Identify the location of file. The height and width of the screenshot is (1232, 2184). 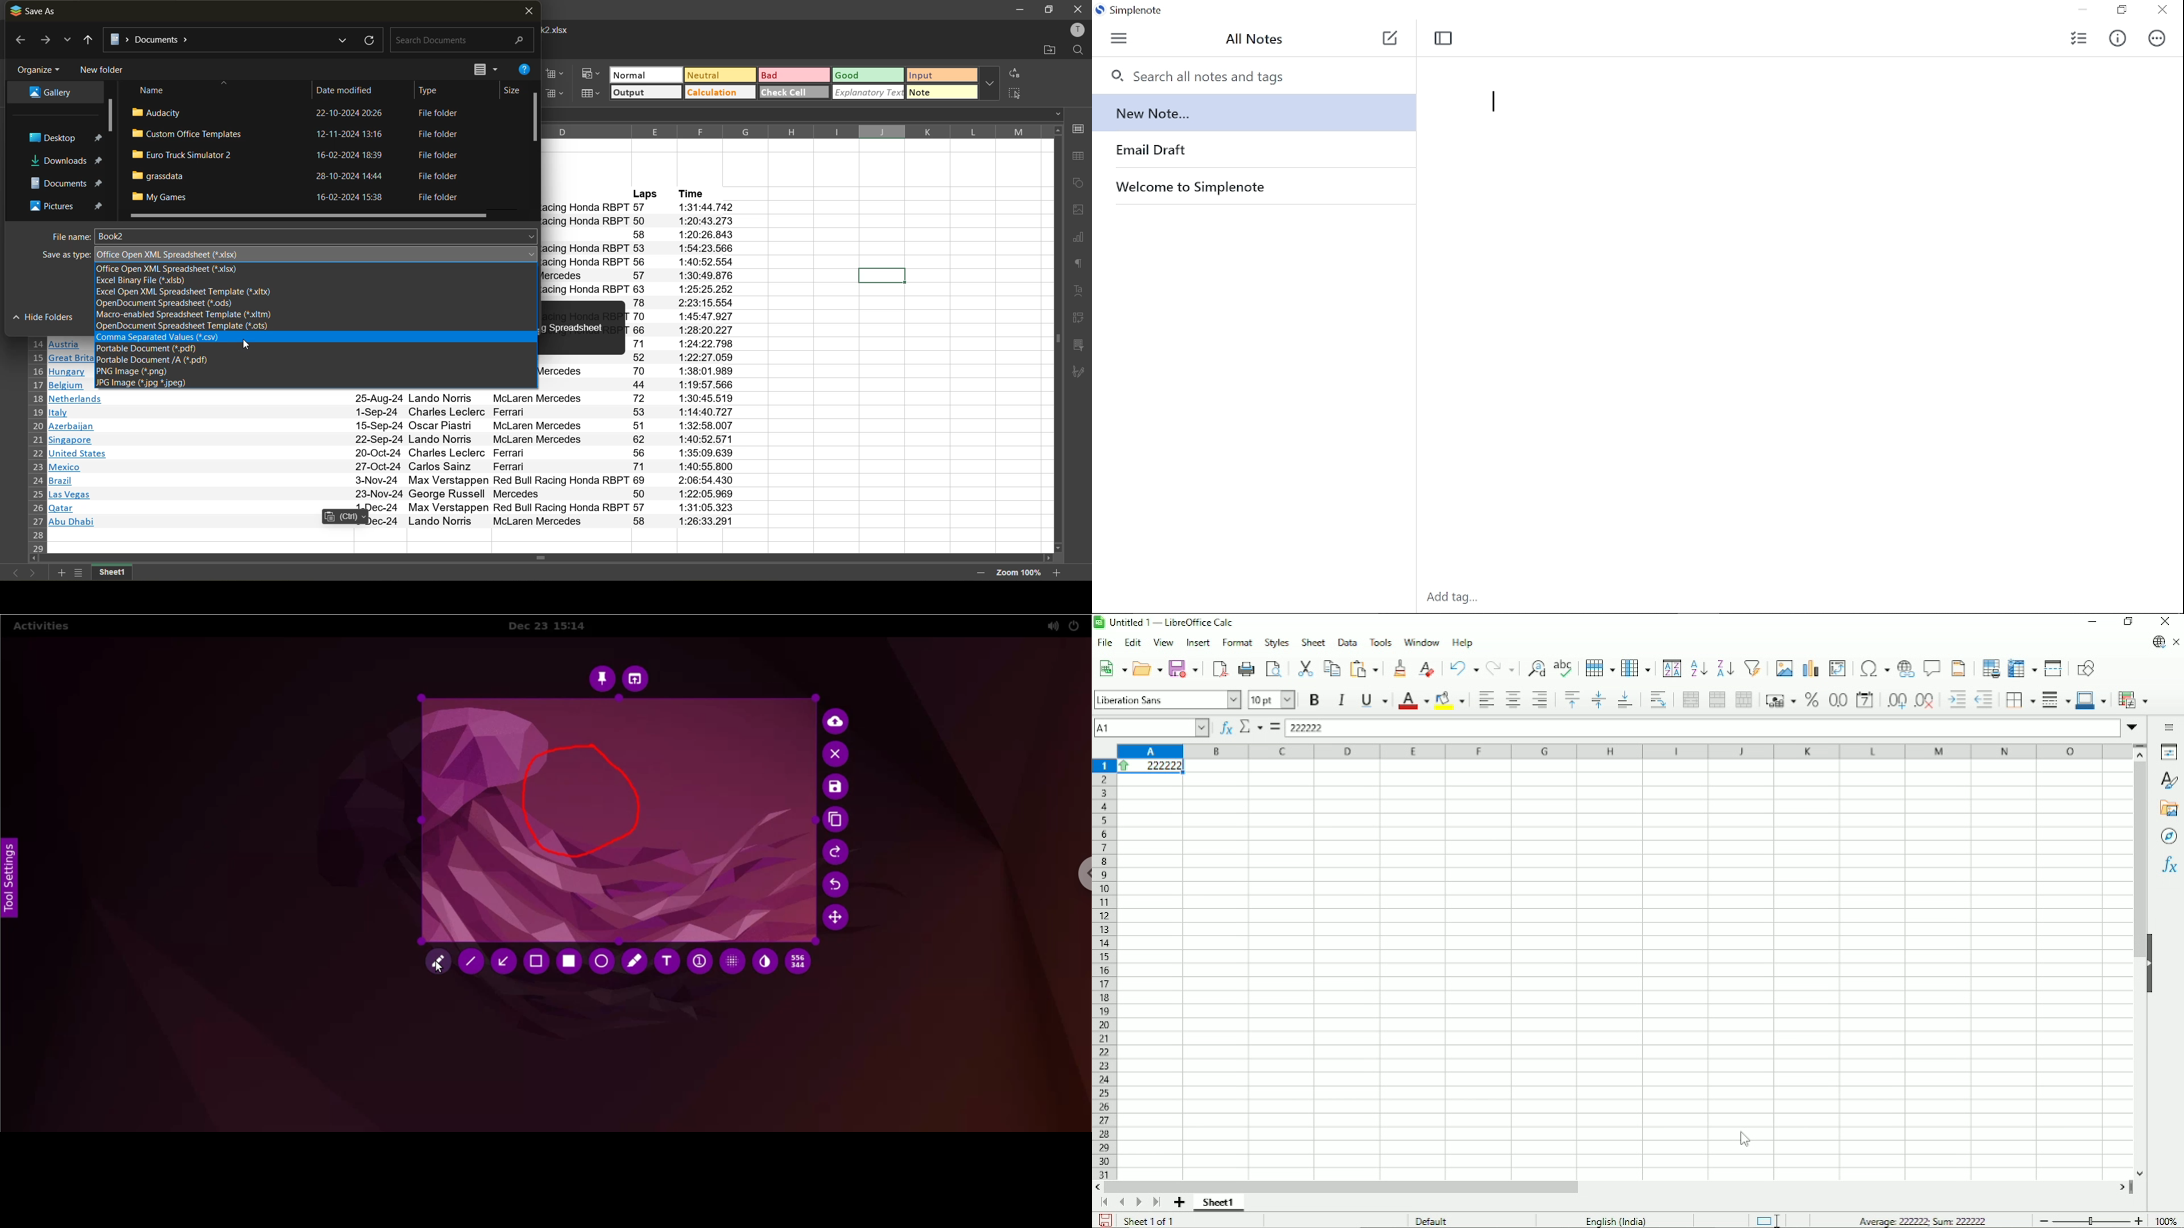
(298, 156).